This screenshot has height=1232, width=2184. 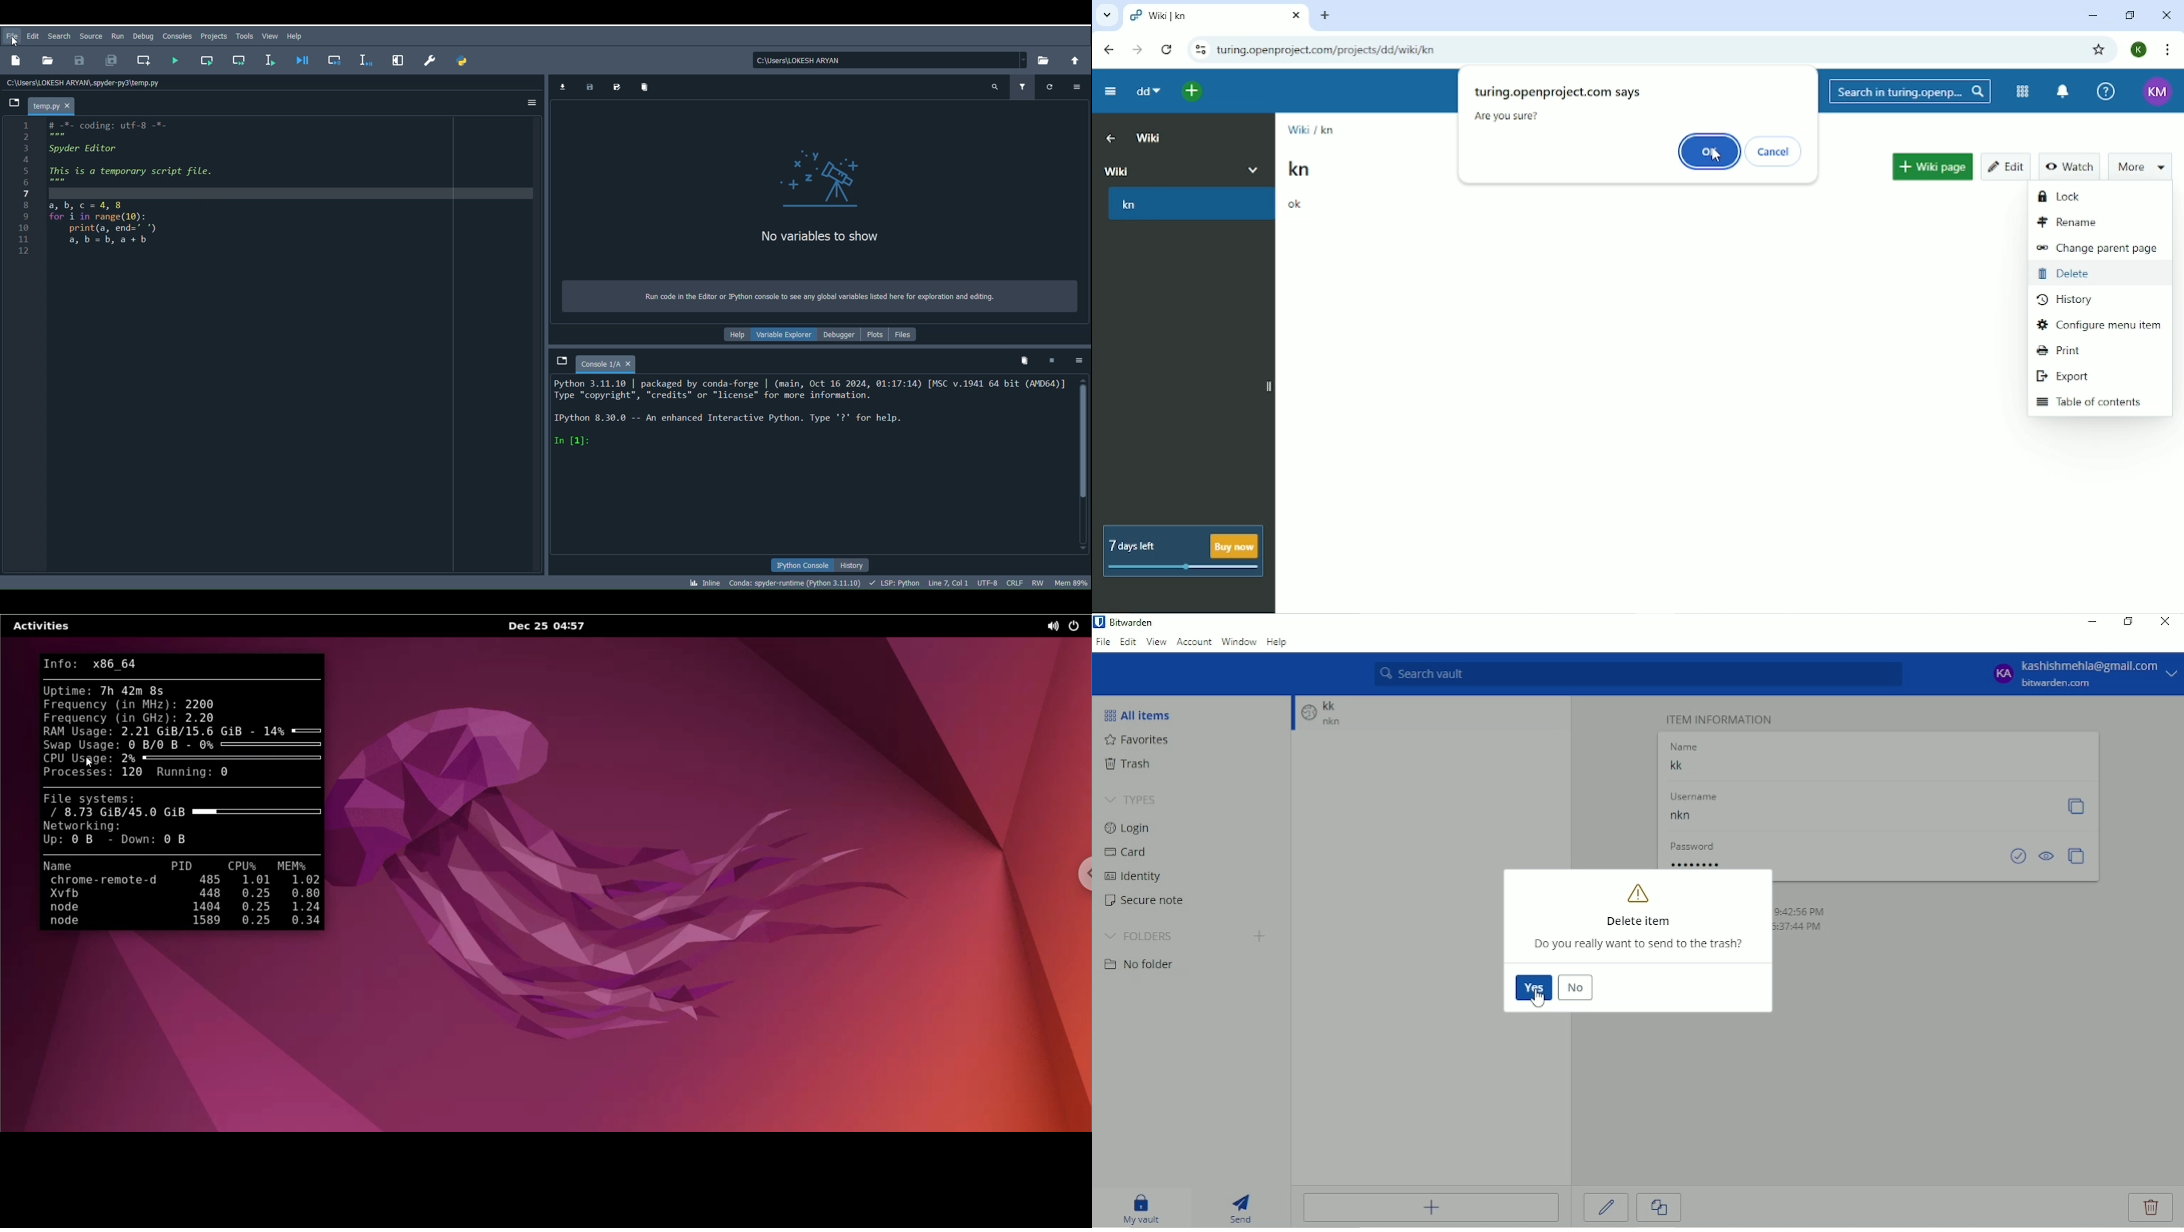 I want to click on Run selection or current line (F9), so click(x=272, y=59).